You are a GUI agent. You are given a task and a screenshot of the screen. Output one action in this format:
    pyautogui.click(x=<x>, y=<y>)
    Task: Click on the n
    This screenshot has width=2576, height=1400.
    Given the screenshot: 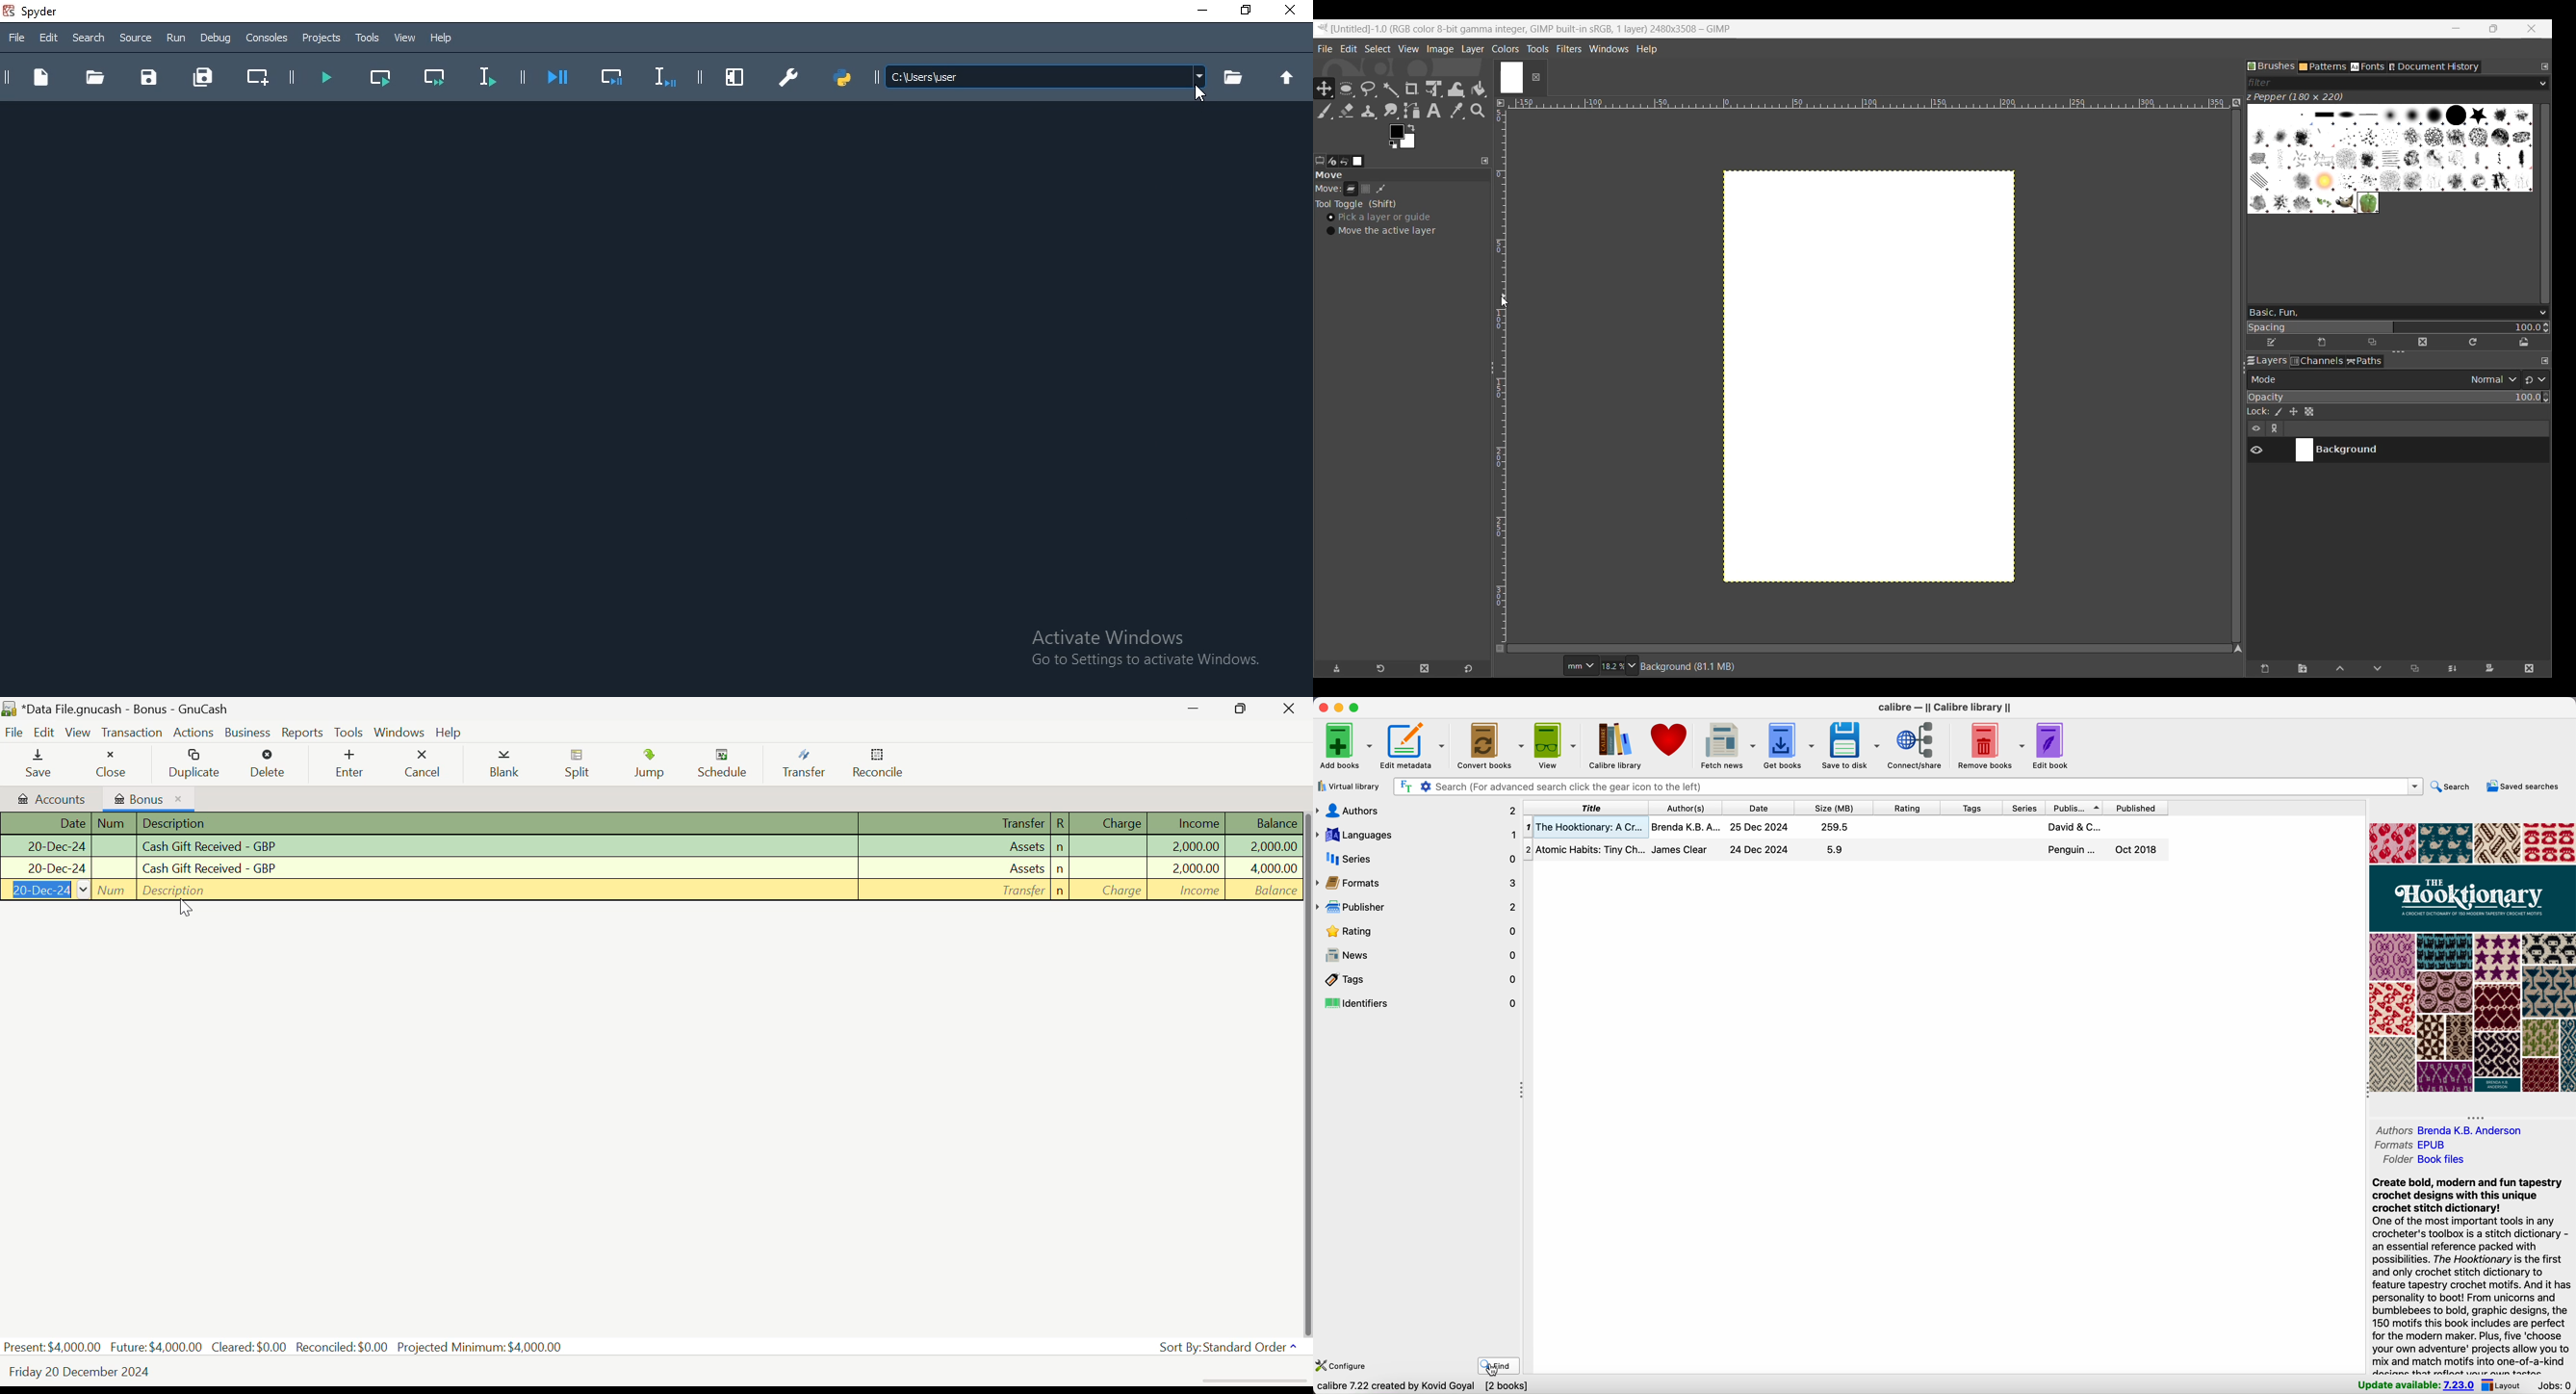 What is the action you would take?
    pyautogui.click(x=1060, y=848)
    